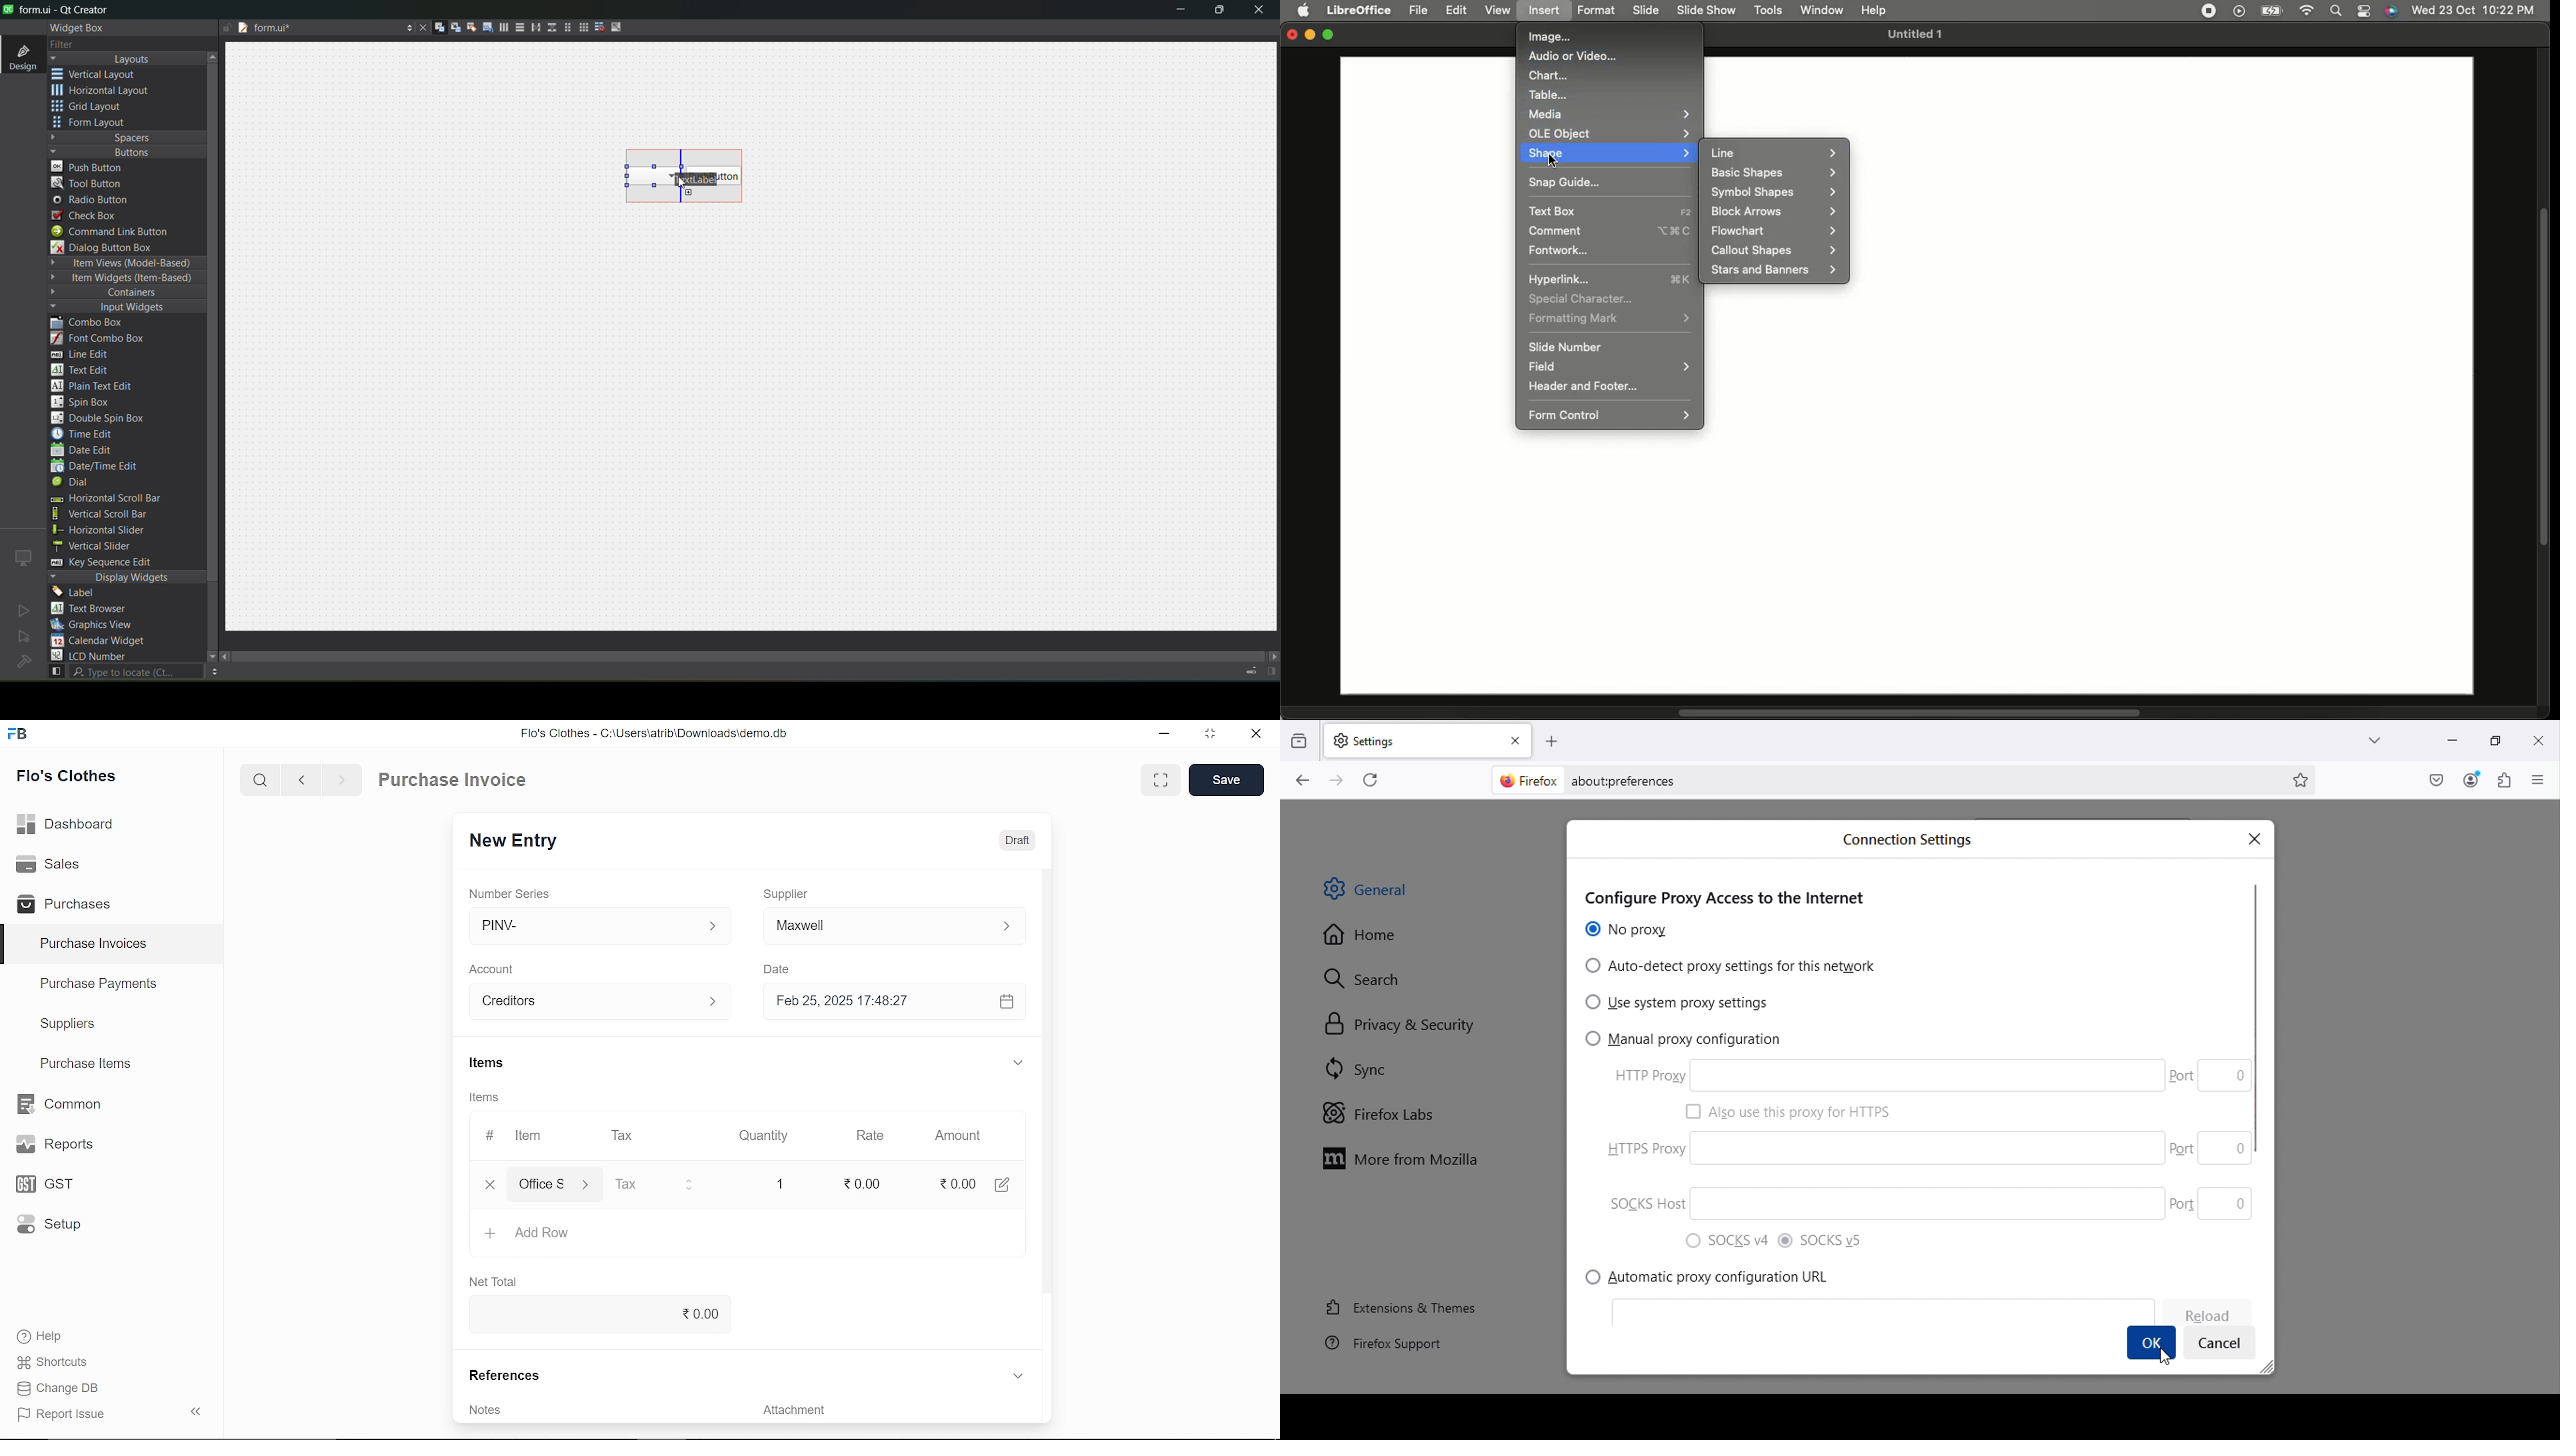 Image resolution: width=2576 pixels, height=1456 pixels. Describe the element at coordinates (66, 777) in the screenshot. I see `Flo's Clothes` at that location.